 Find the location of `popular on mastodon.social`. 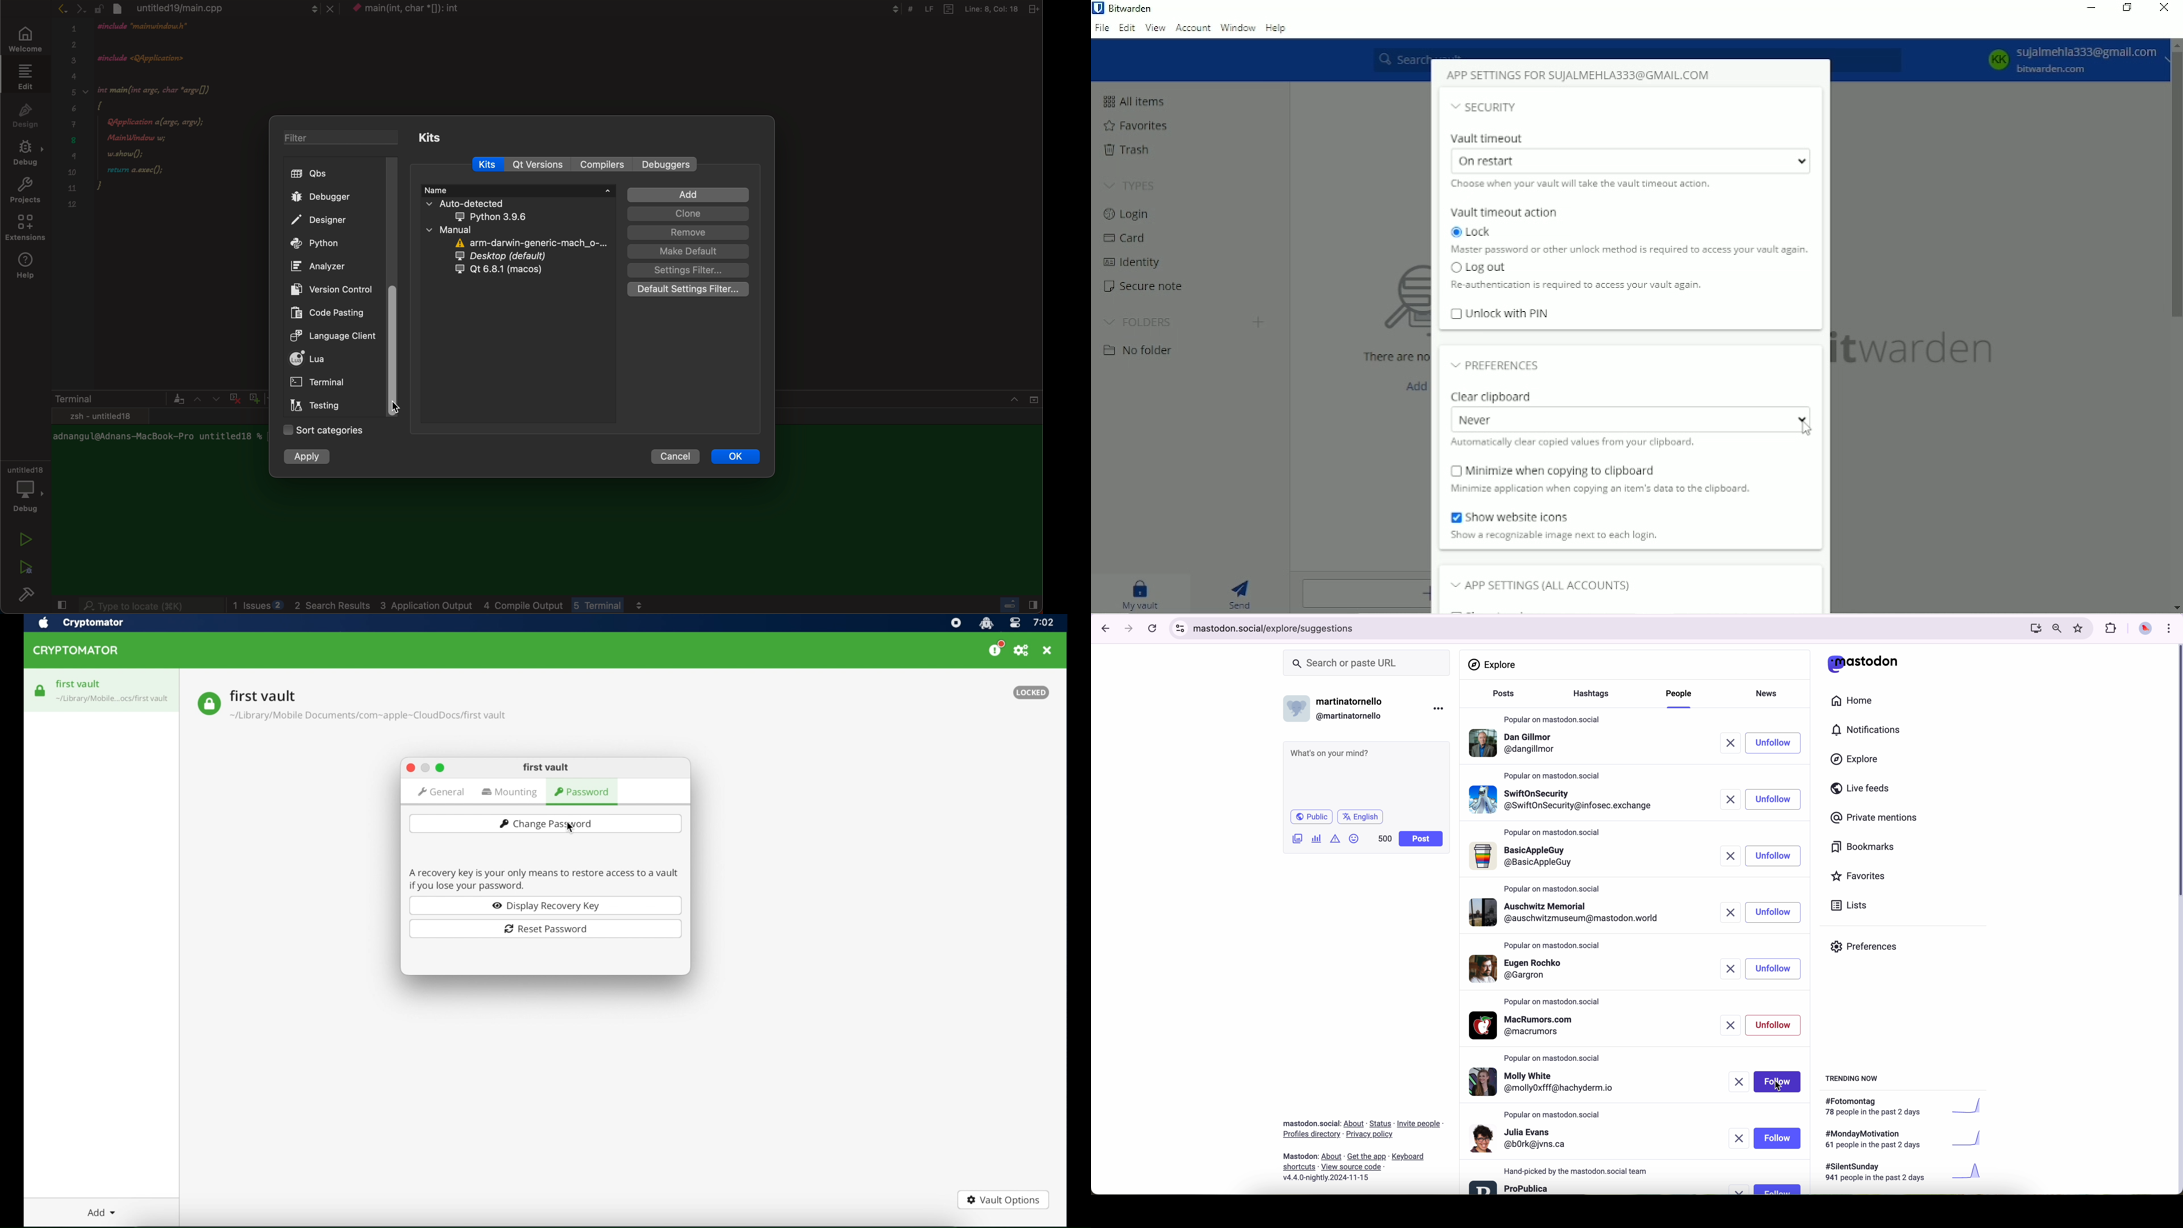

popular on mastodon.social is located at coordinates (1552, 717).